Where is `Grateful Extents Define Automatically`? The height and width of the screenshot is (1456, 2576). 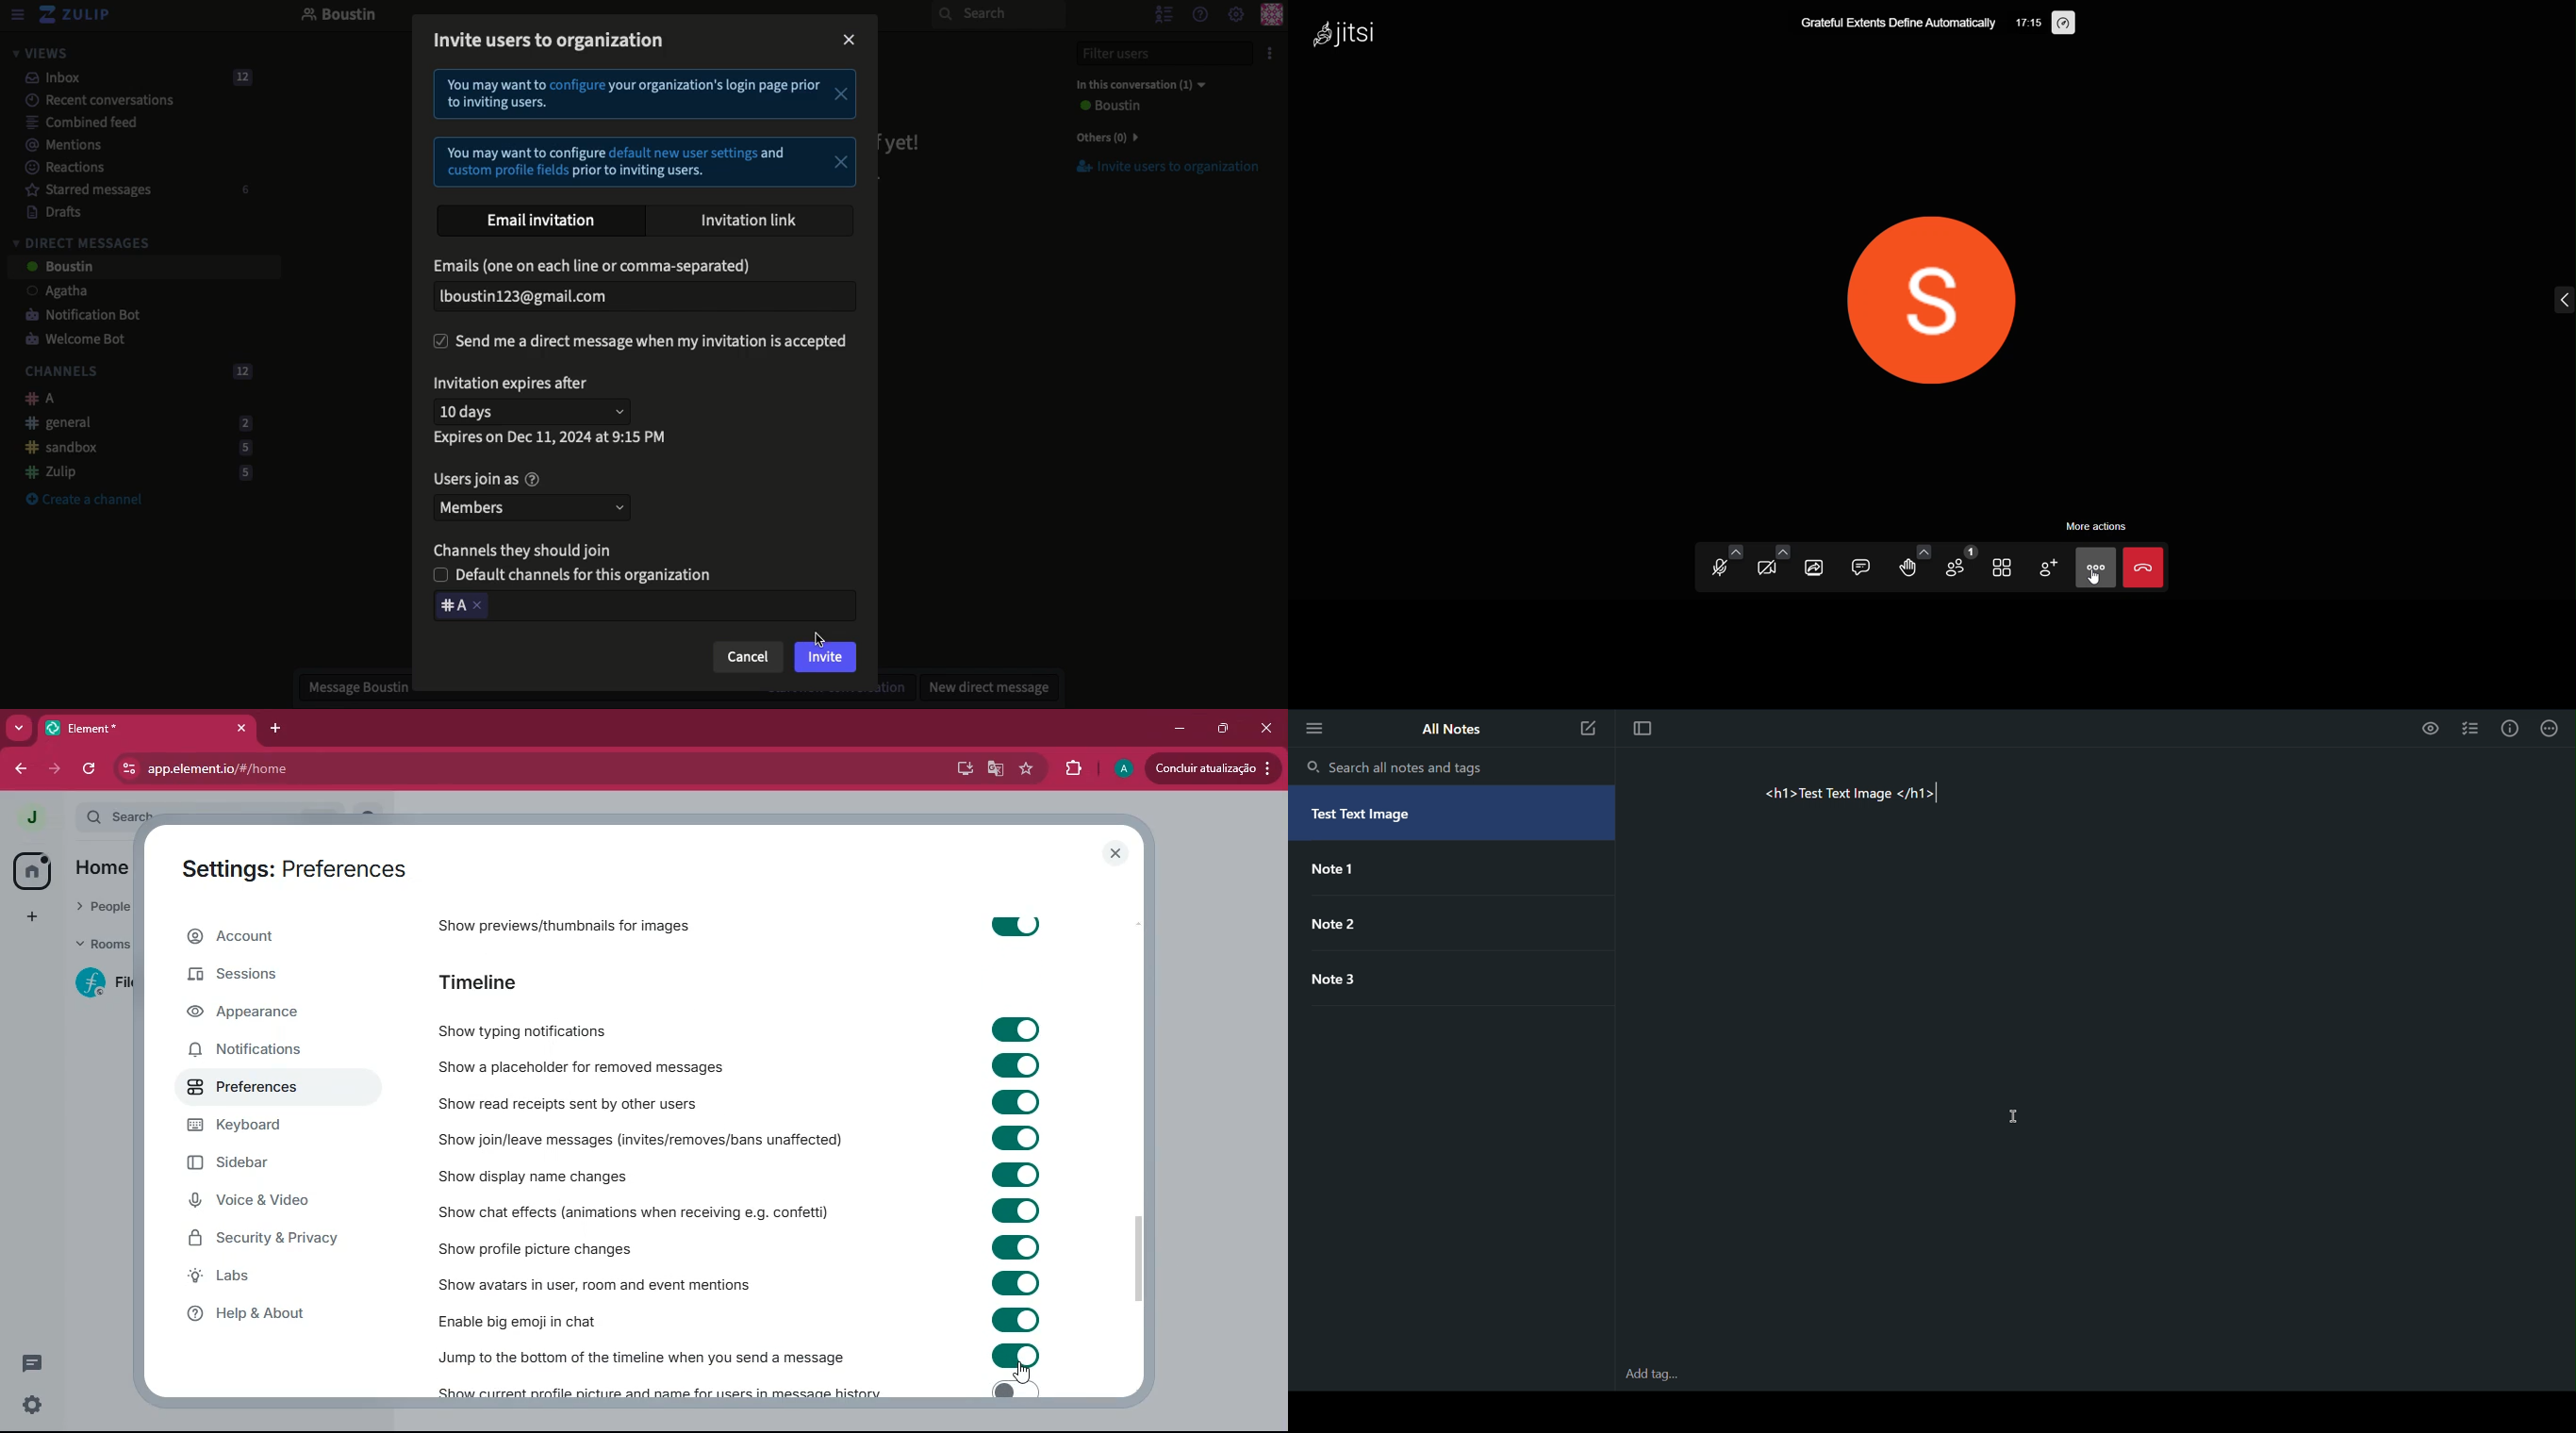 Grateful Extents Define Automatically is located at coordinates (1894, 22).